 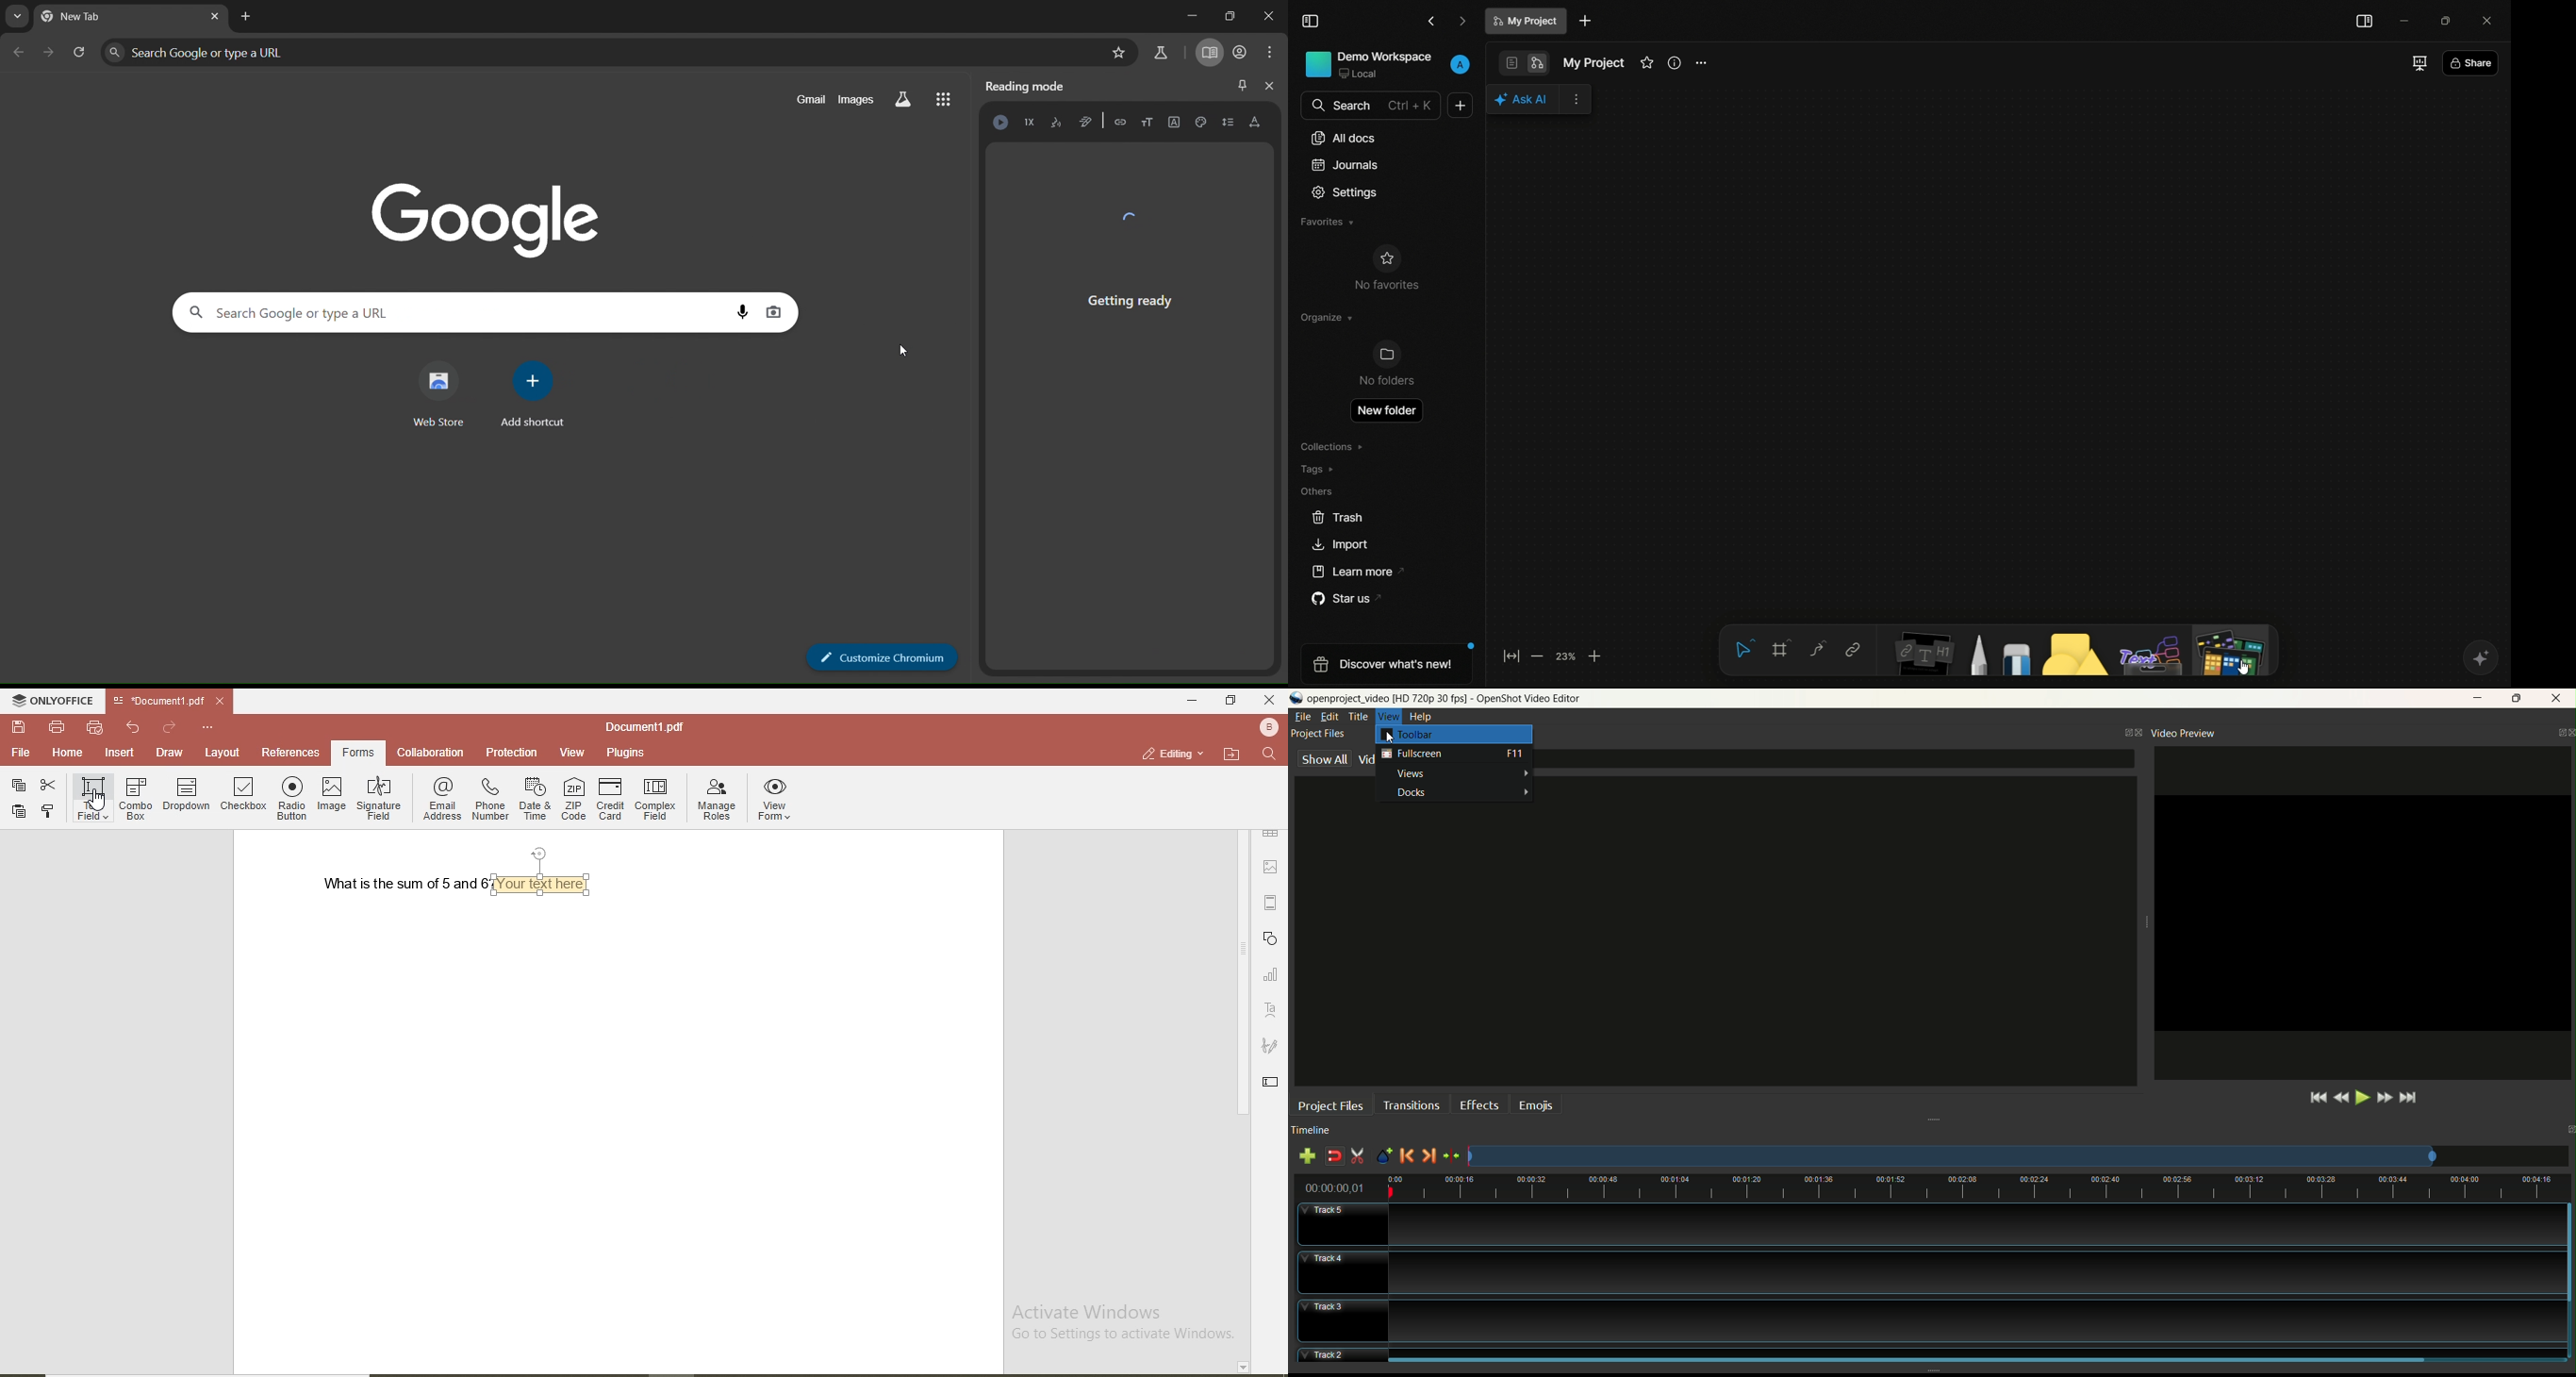 What do you see at coordinates (168, 723) in the screenshot?
I see `redo` at bounding box center [168, 723].